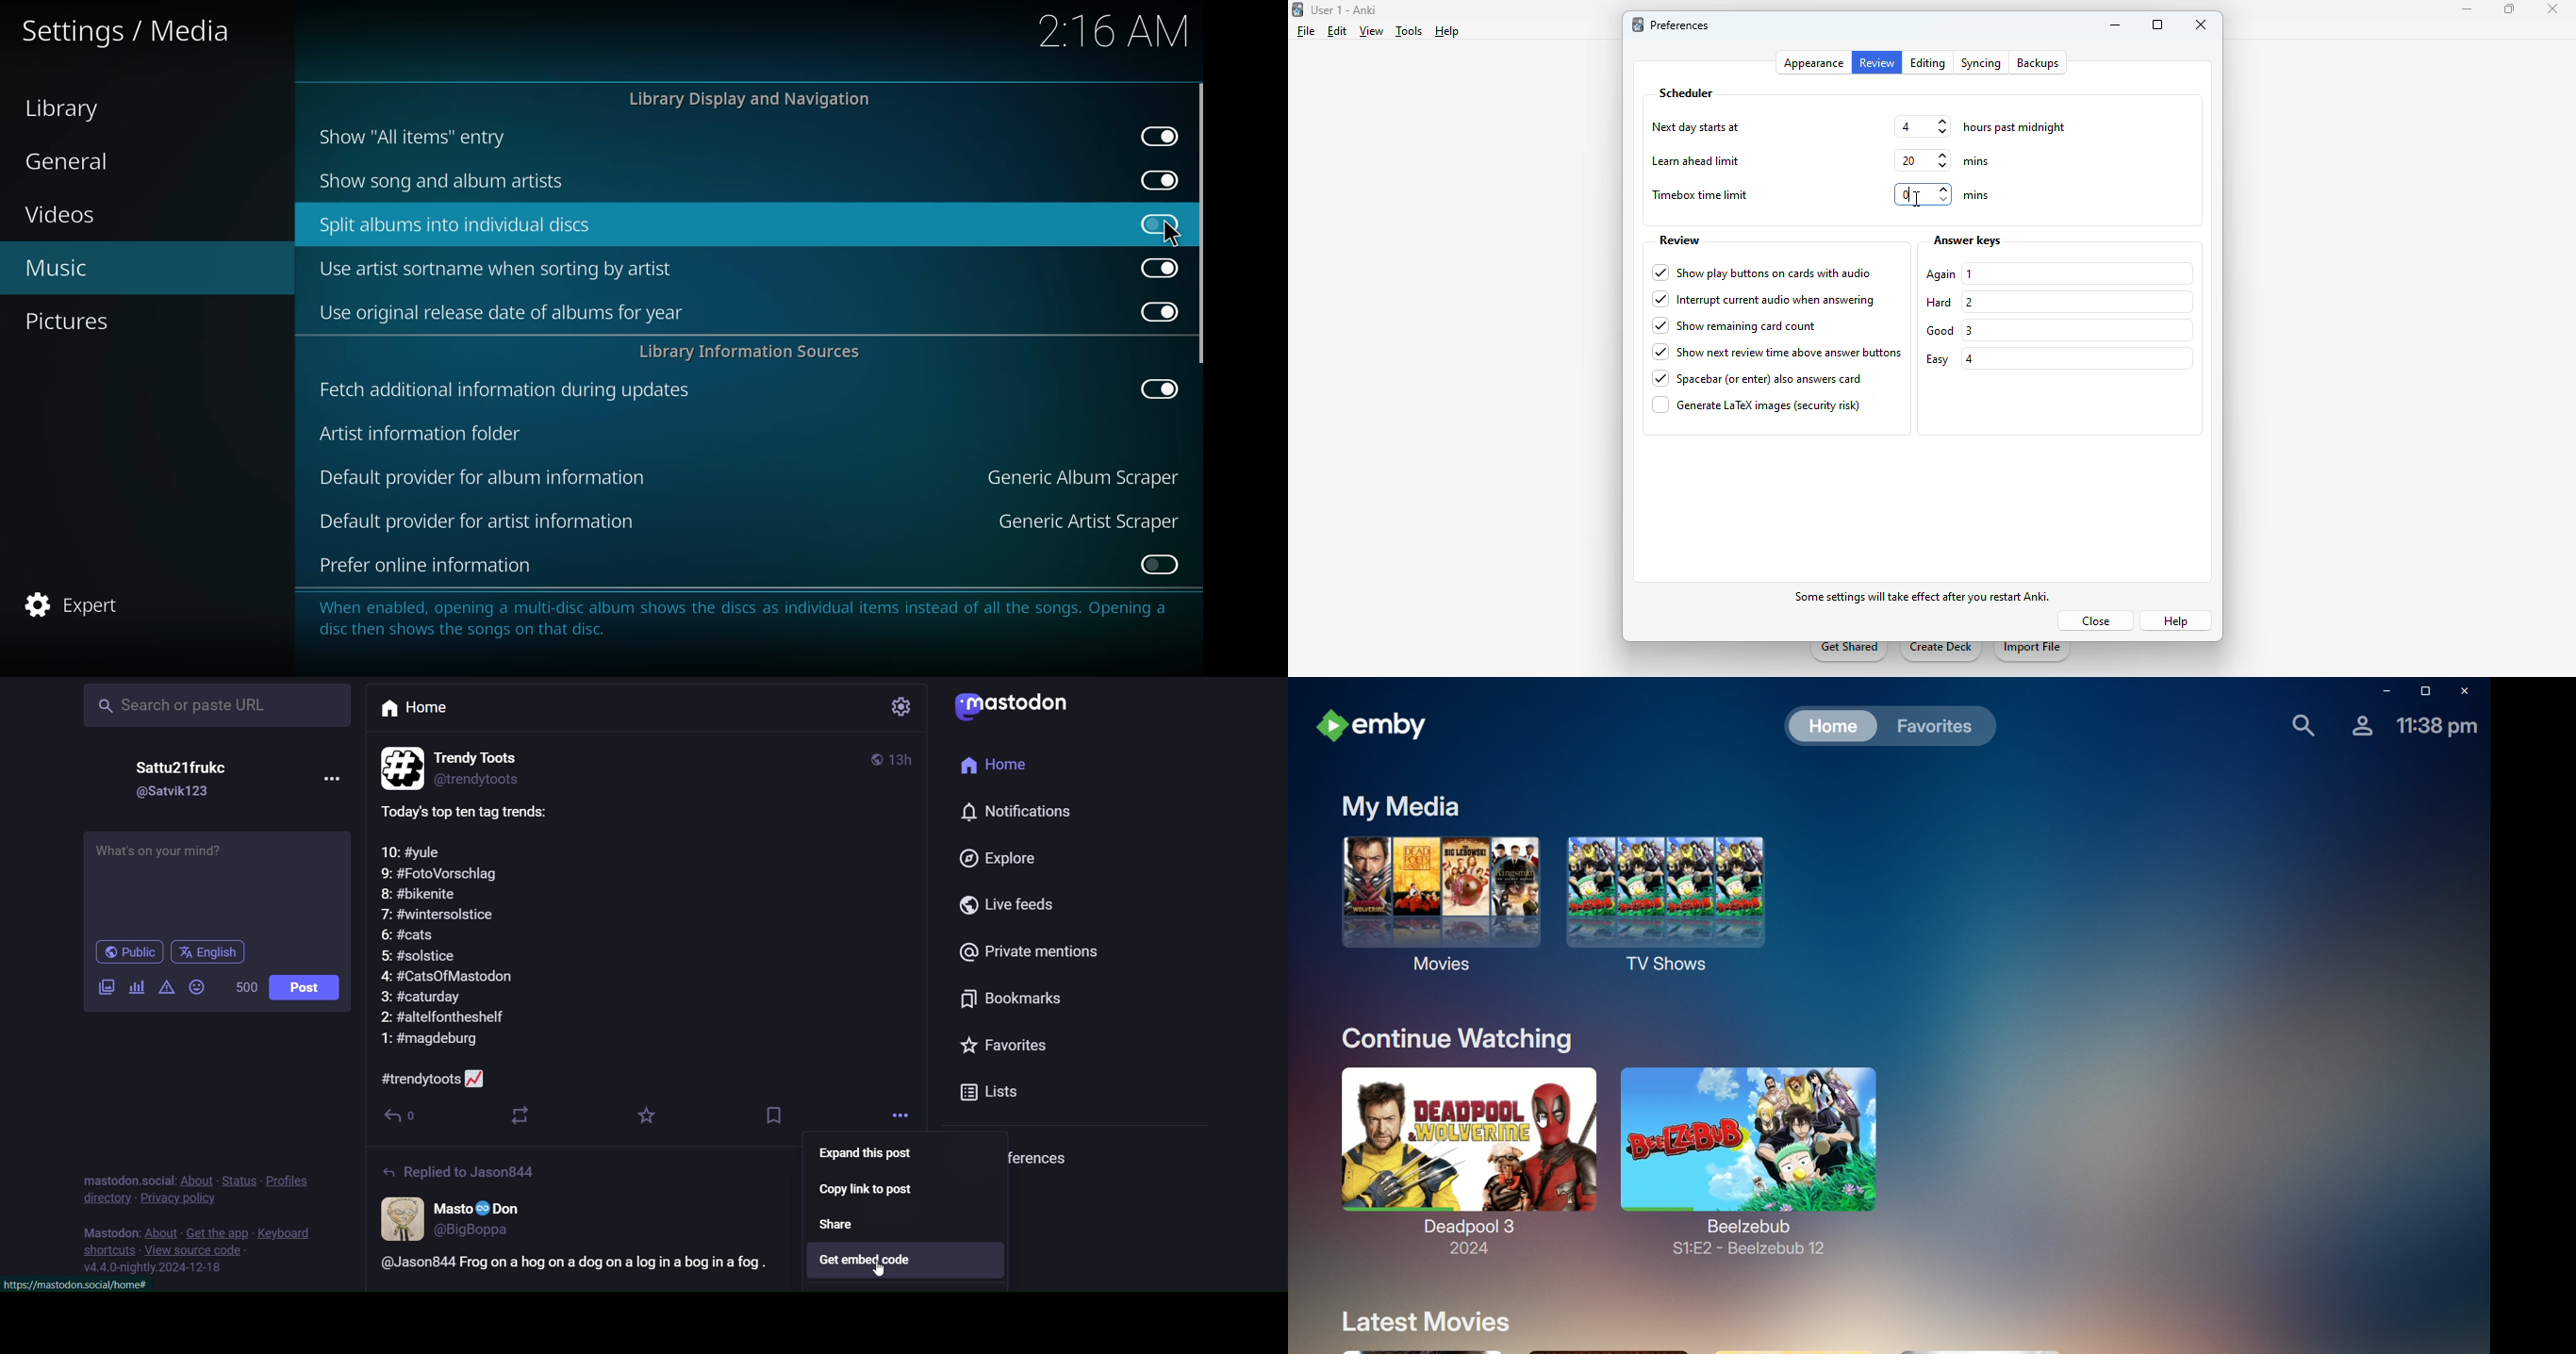  I want to click on minimize, so click(2469, 9).